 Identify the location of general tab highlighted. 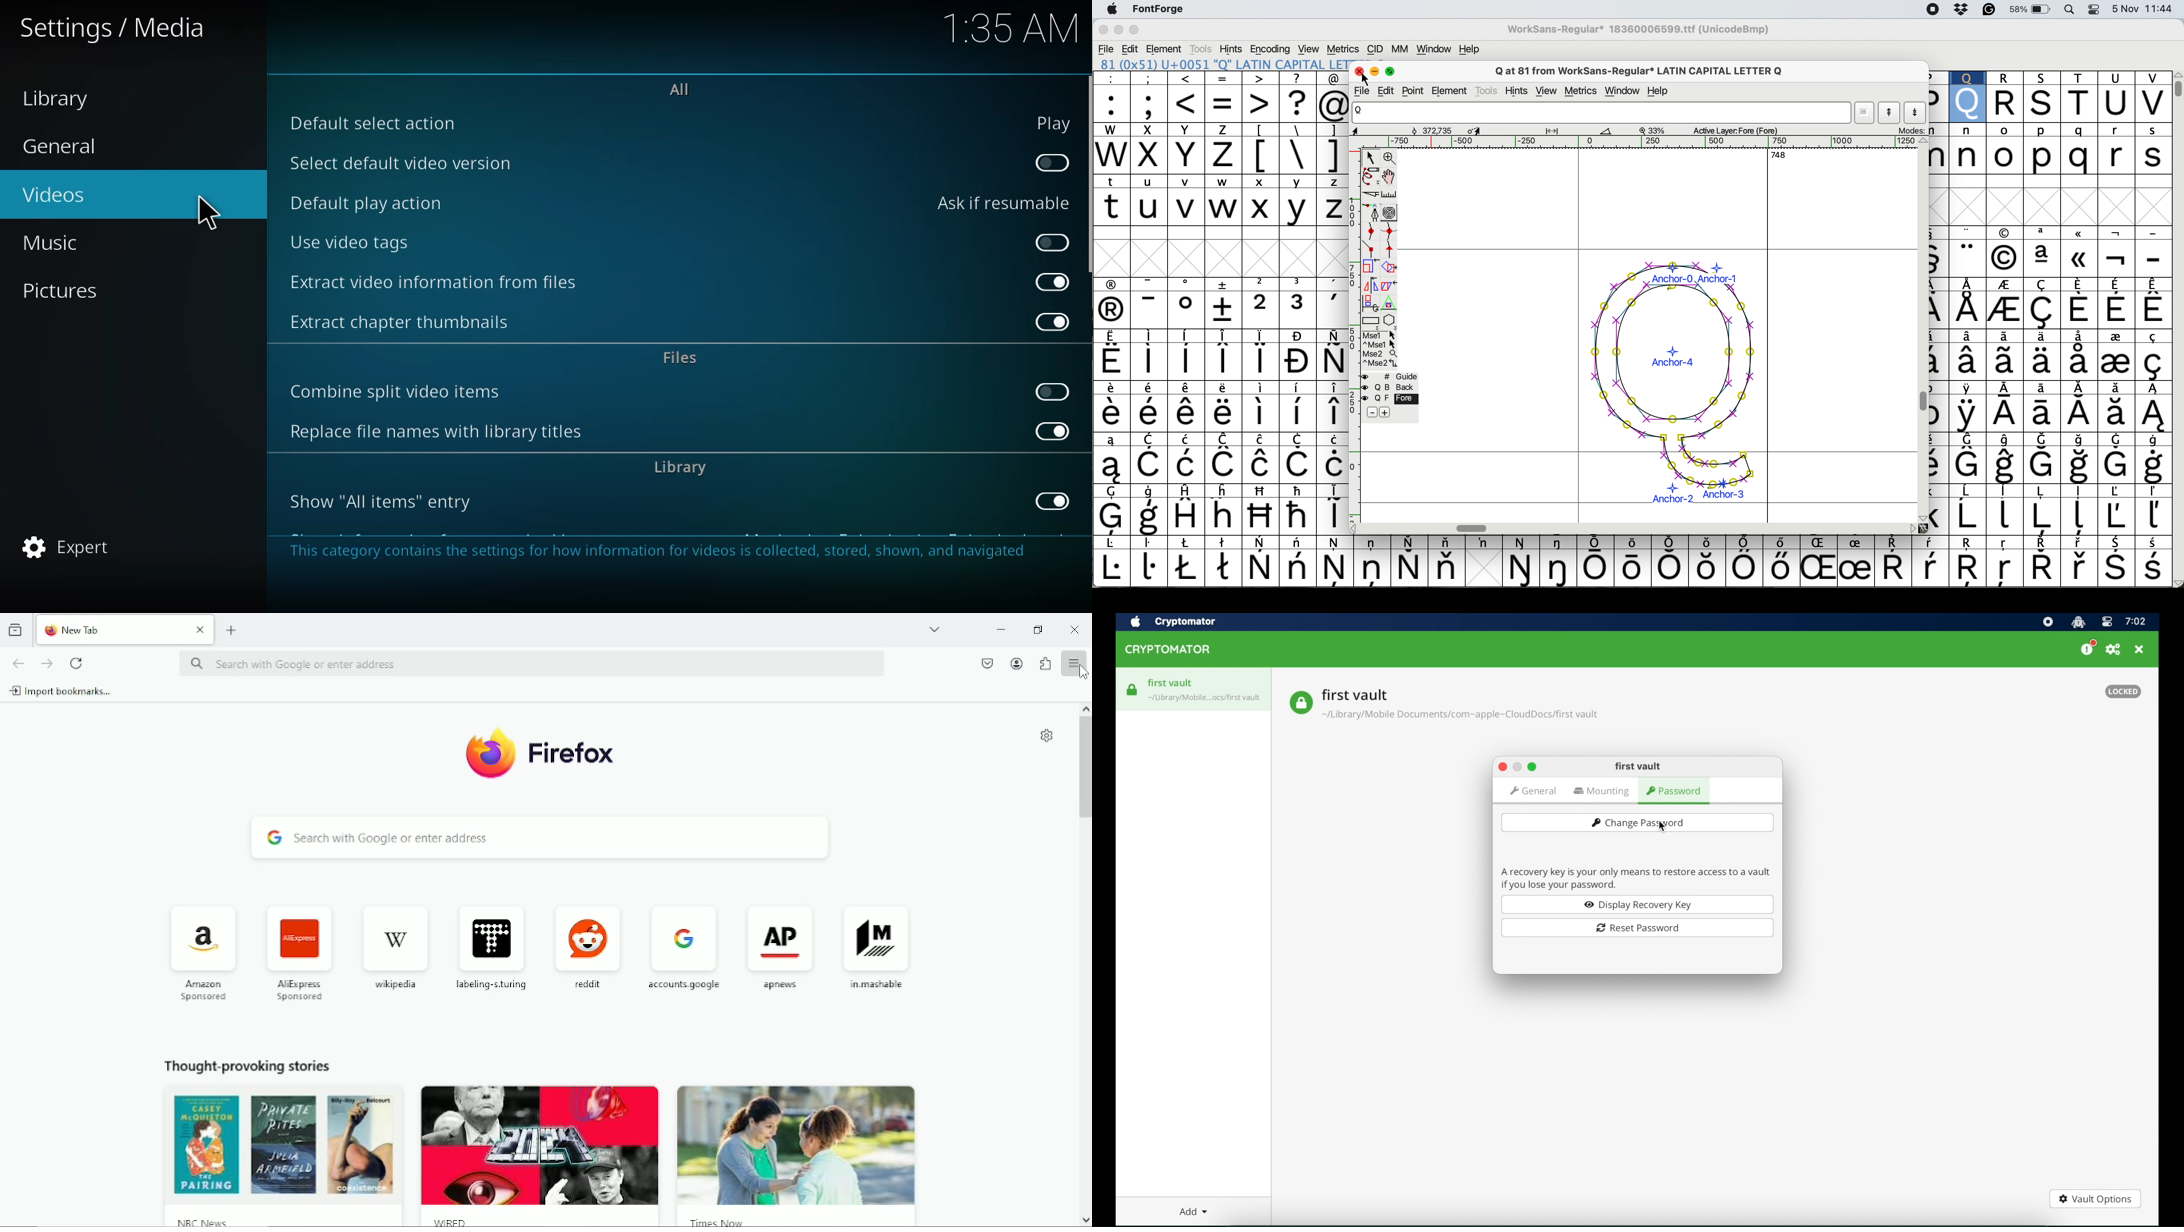
(1533, 791).